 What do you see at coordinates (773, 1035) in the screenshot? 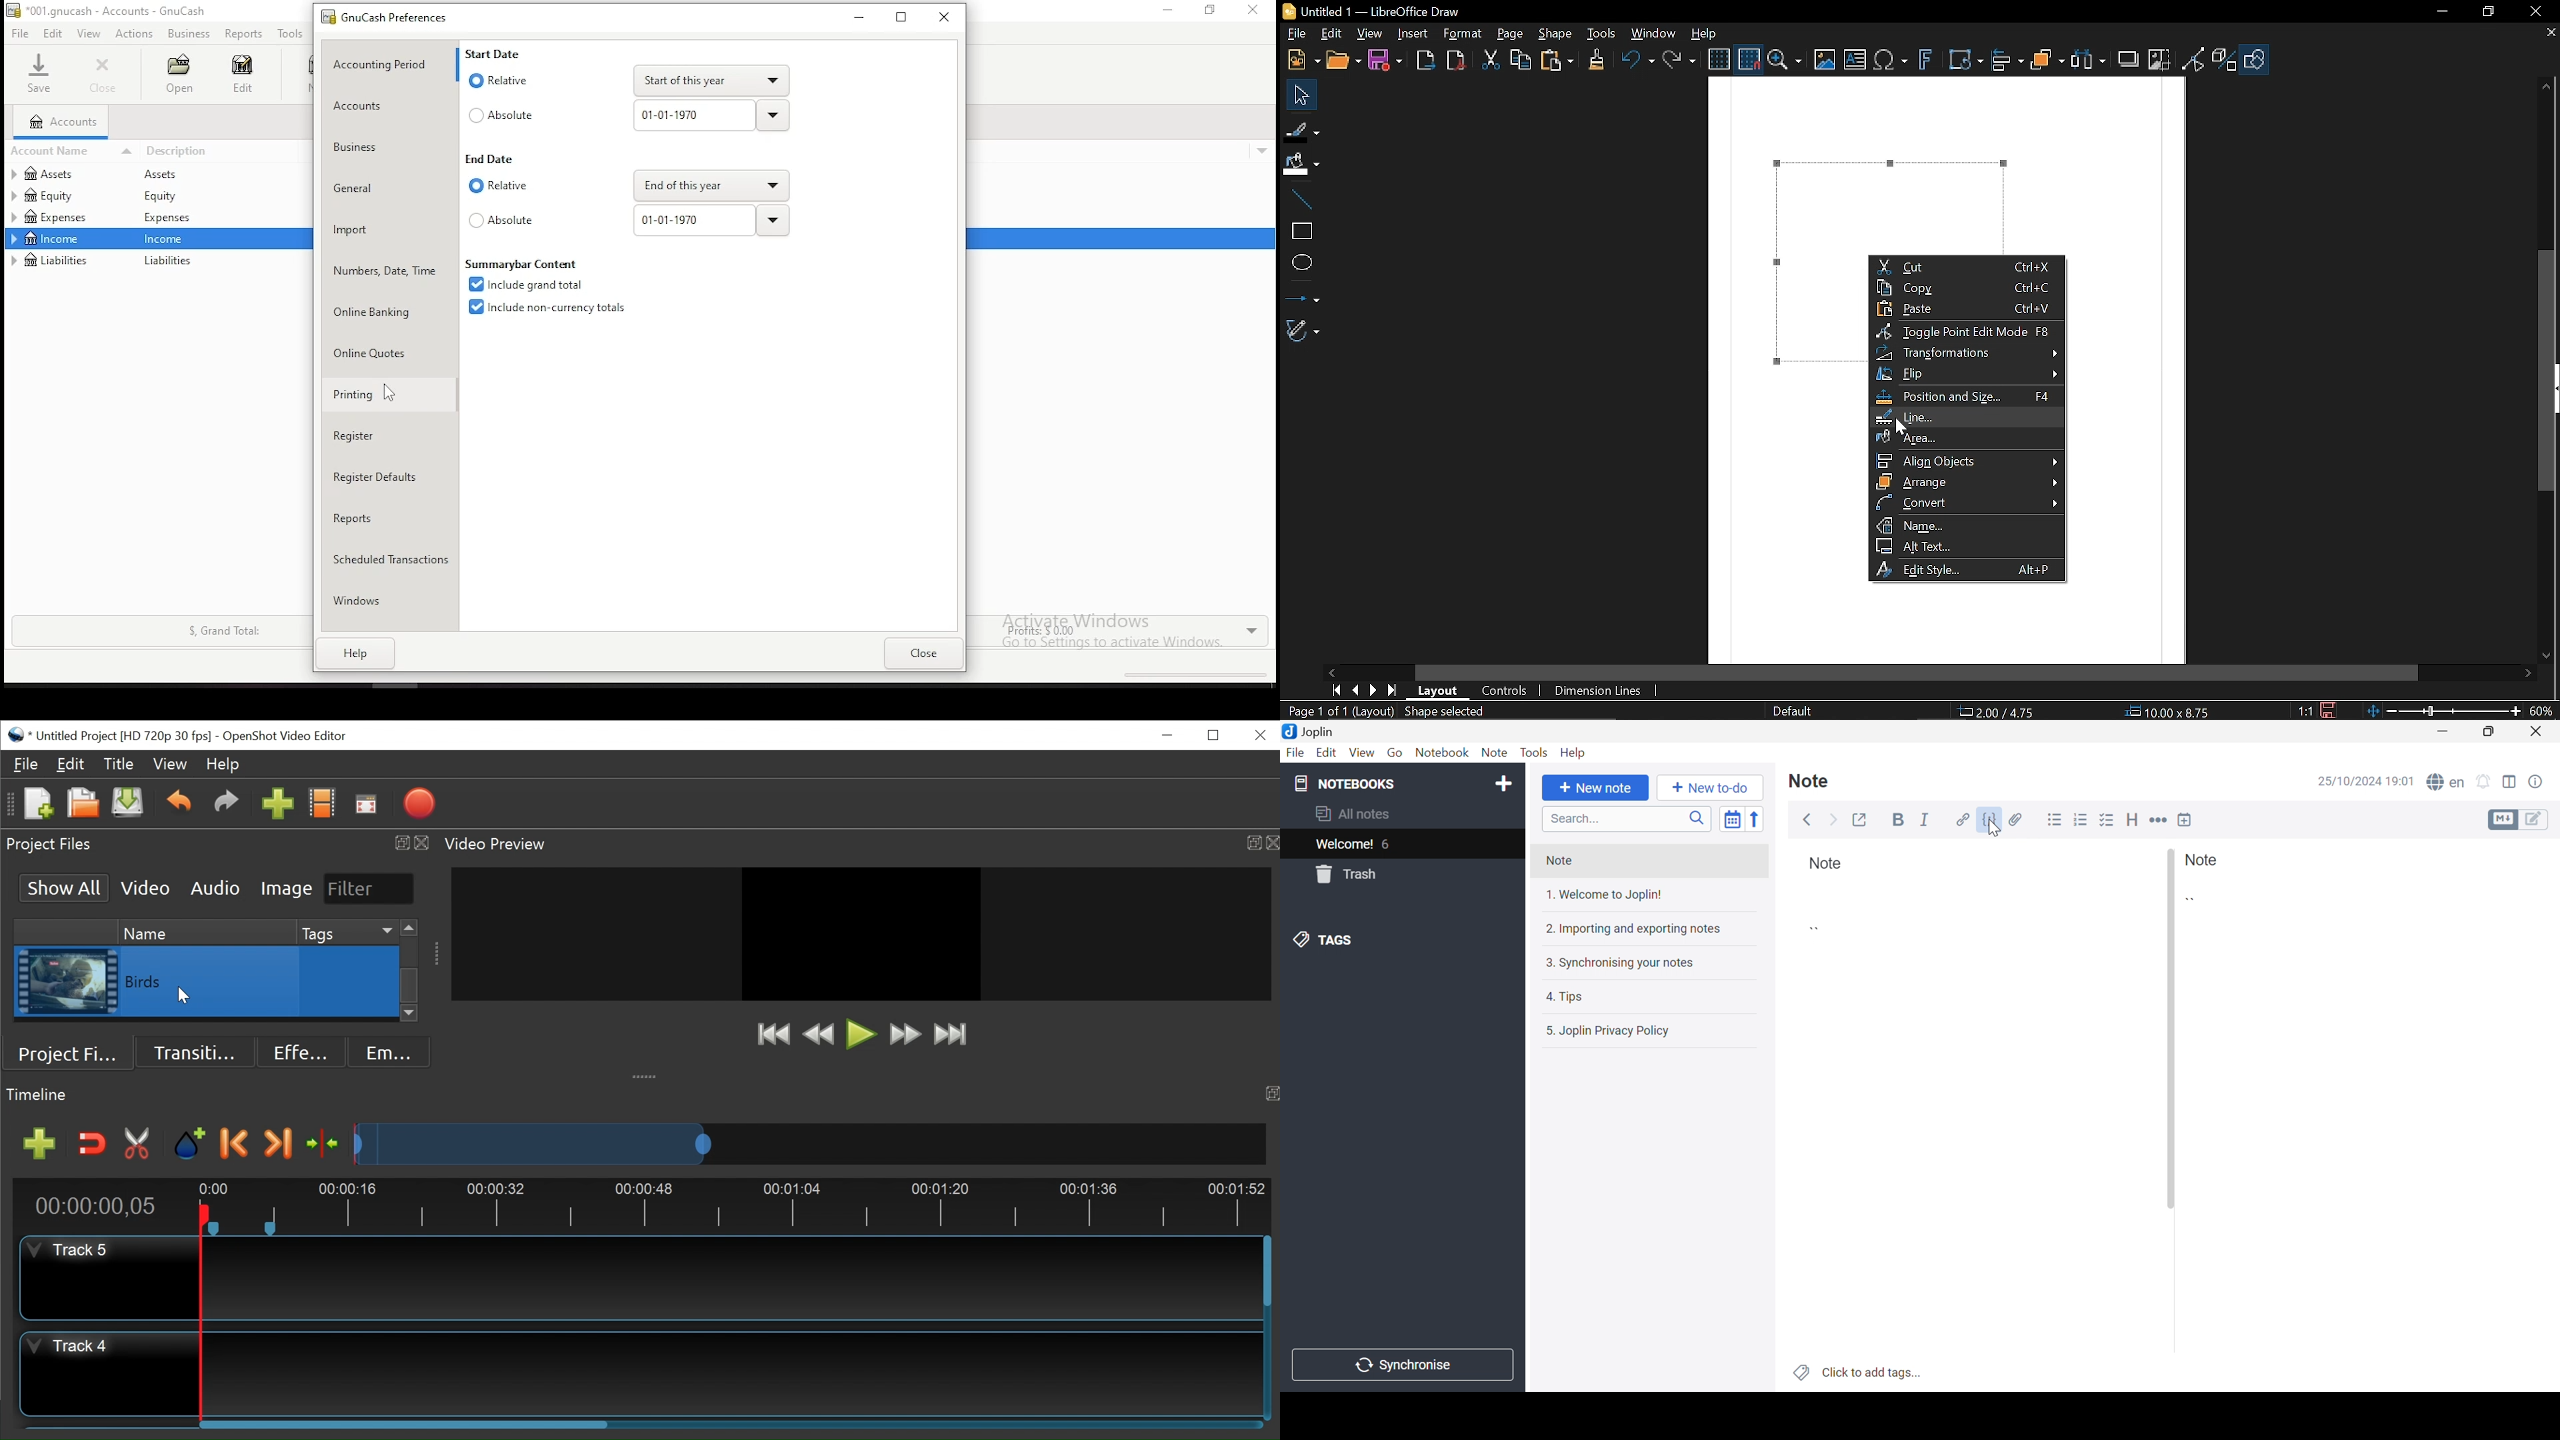
I see `Jump to Start` at bounding box center [773, 1035].